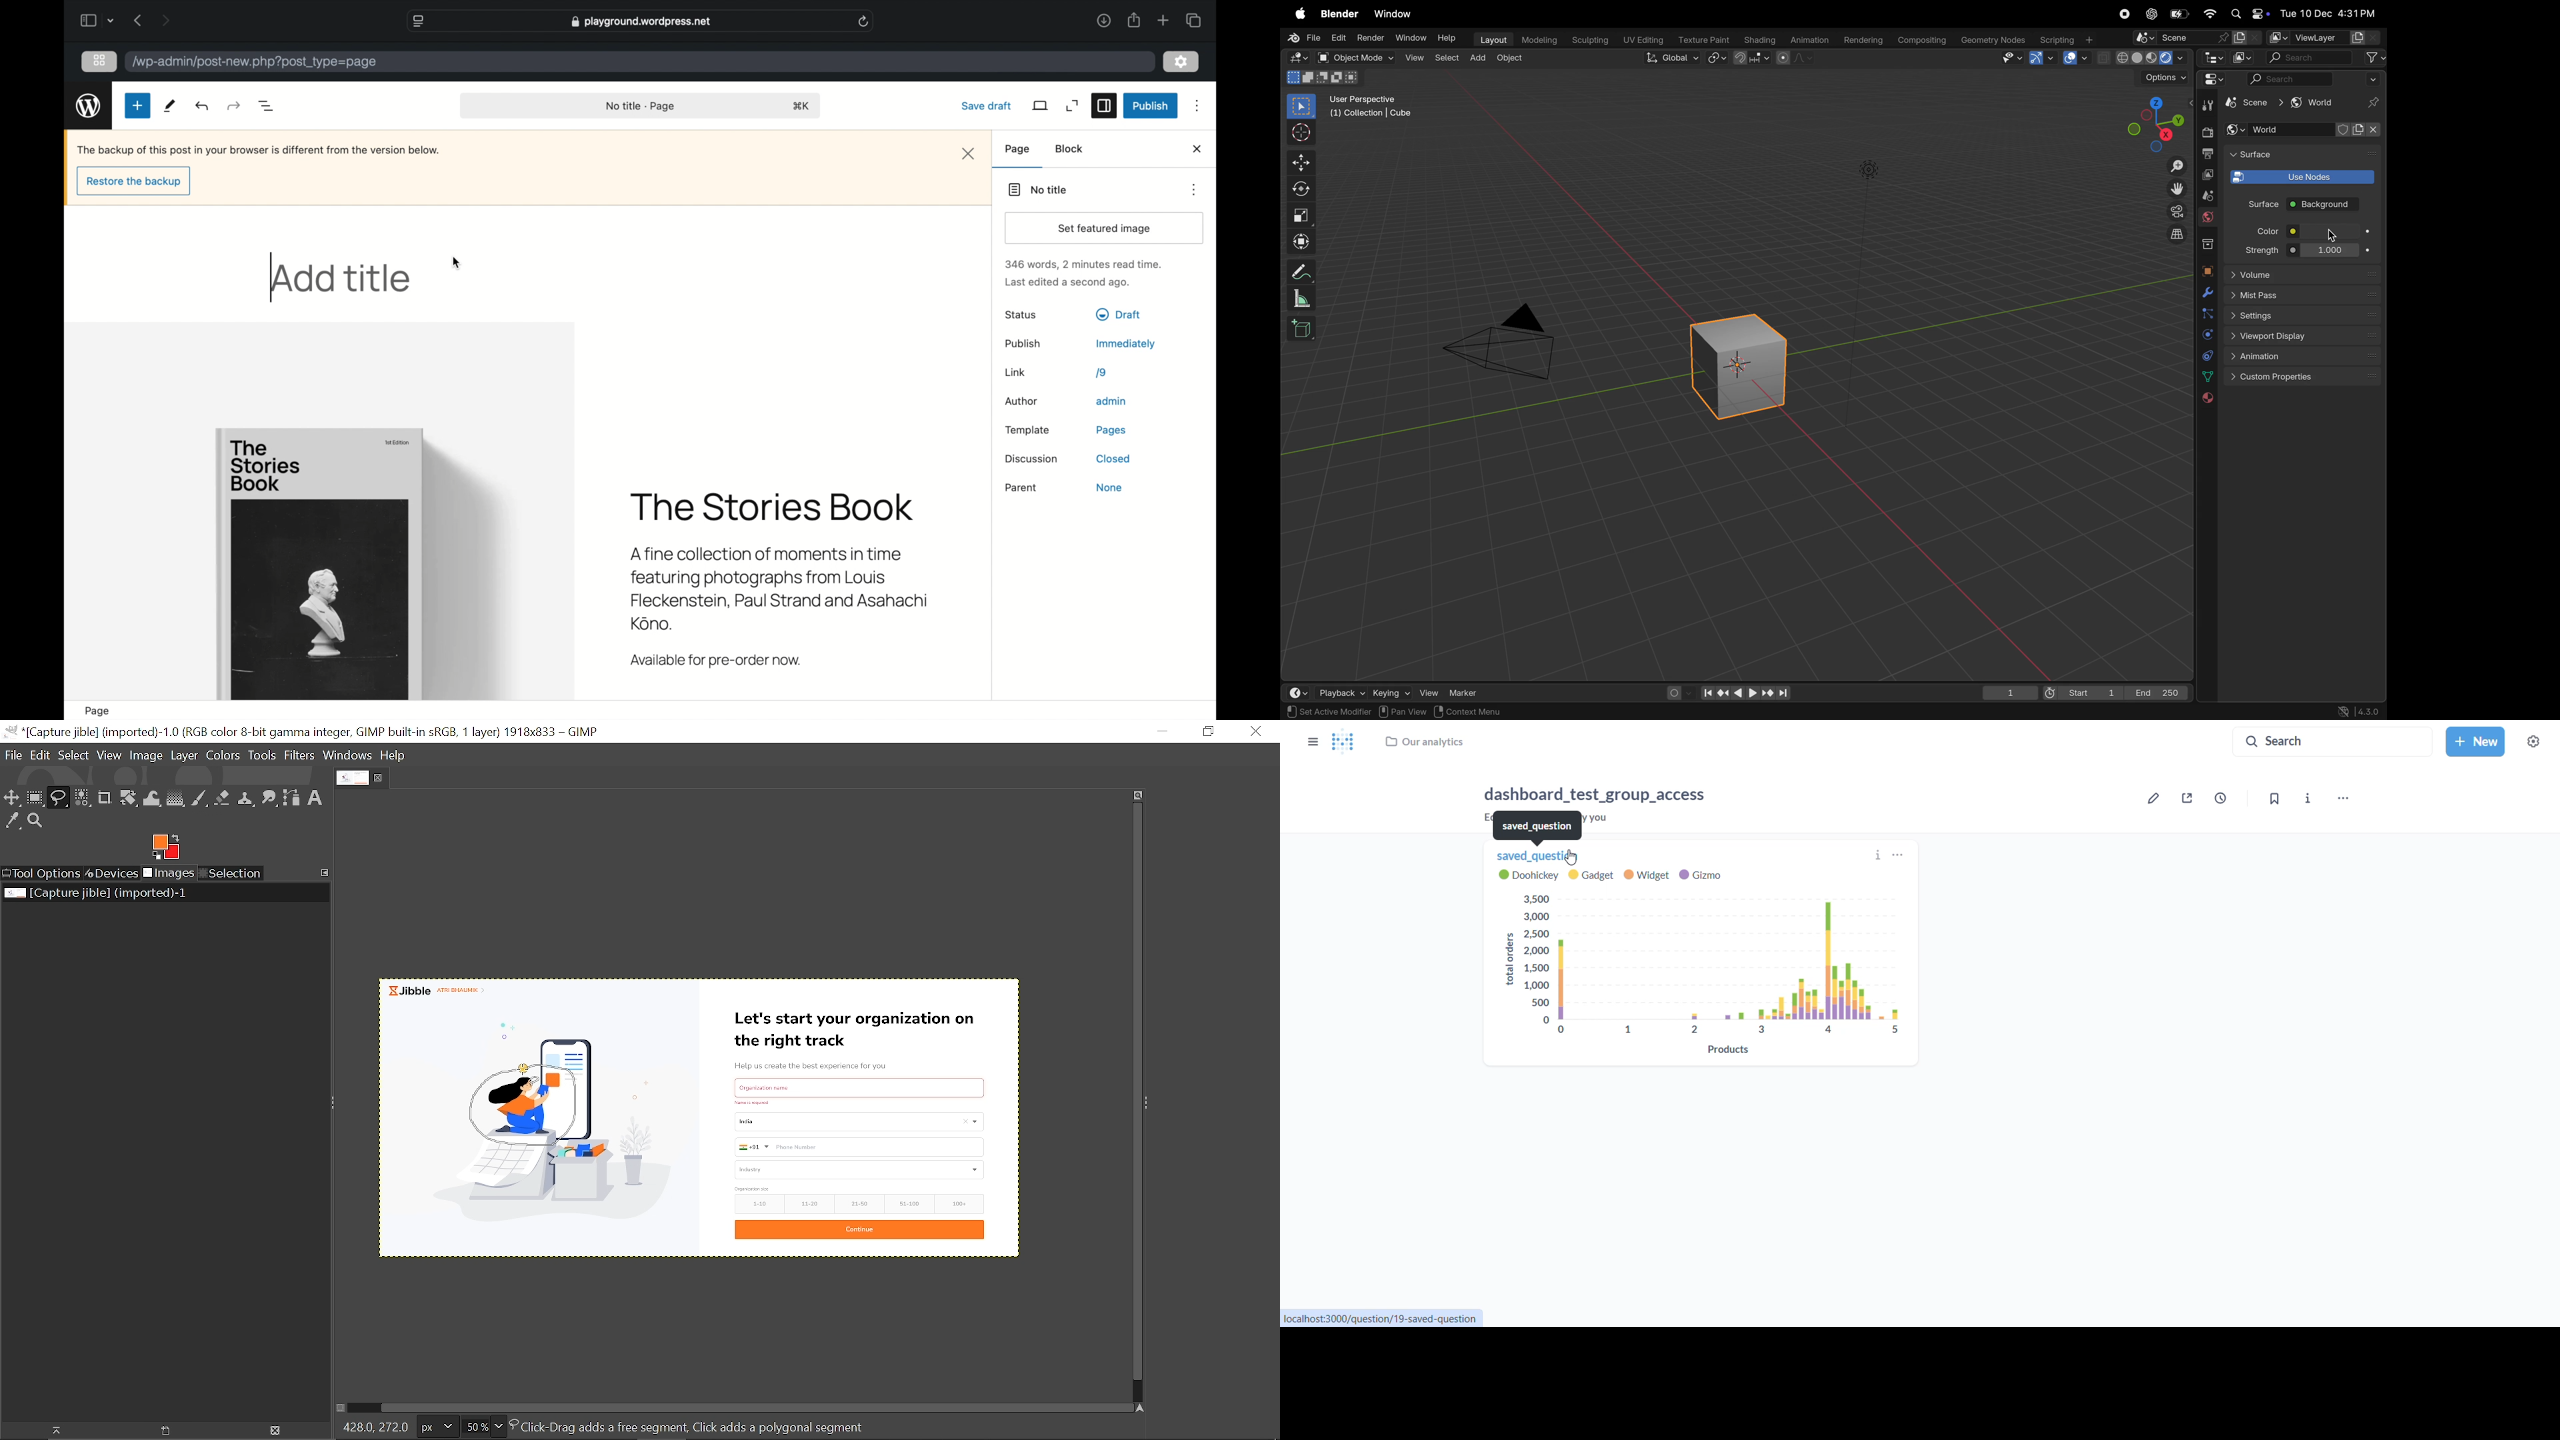  I want to click on add title, so click(343, 280).